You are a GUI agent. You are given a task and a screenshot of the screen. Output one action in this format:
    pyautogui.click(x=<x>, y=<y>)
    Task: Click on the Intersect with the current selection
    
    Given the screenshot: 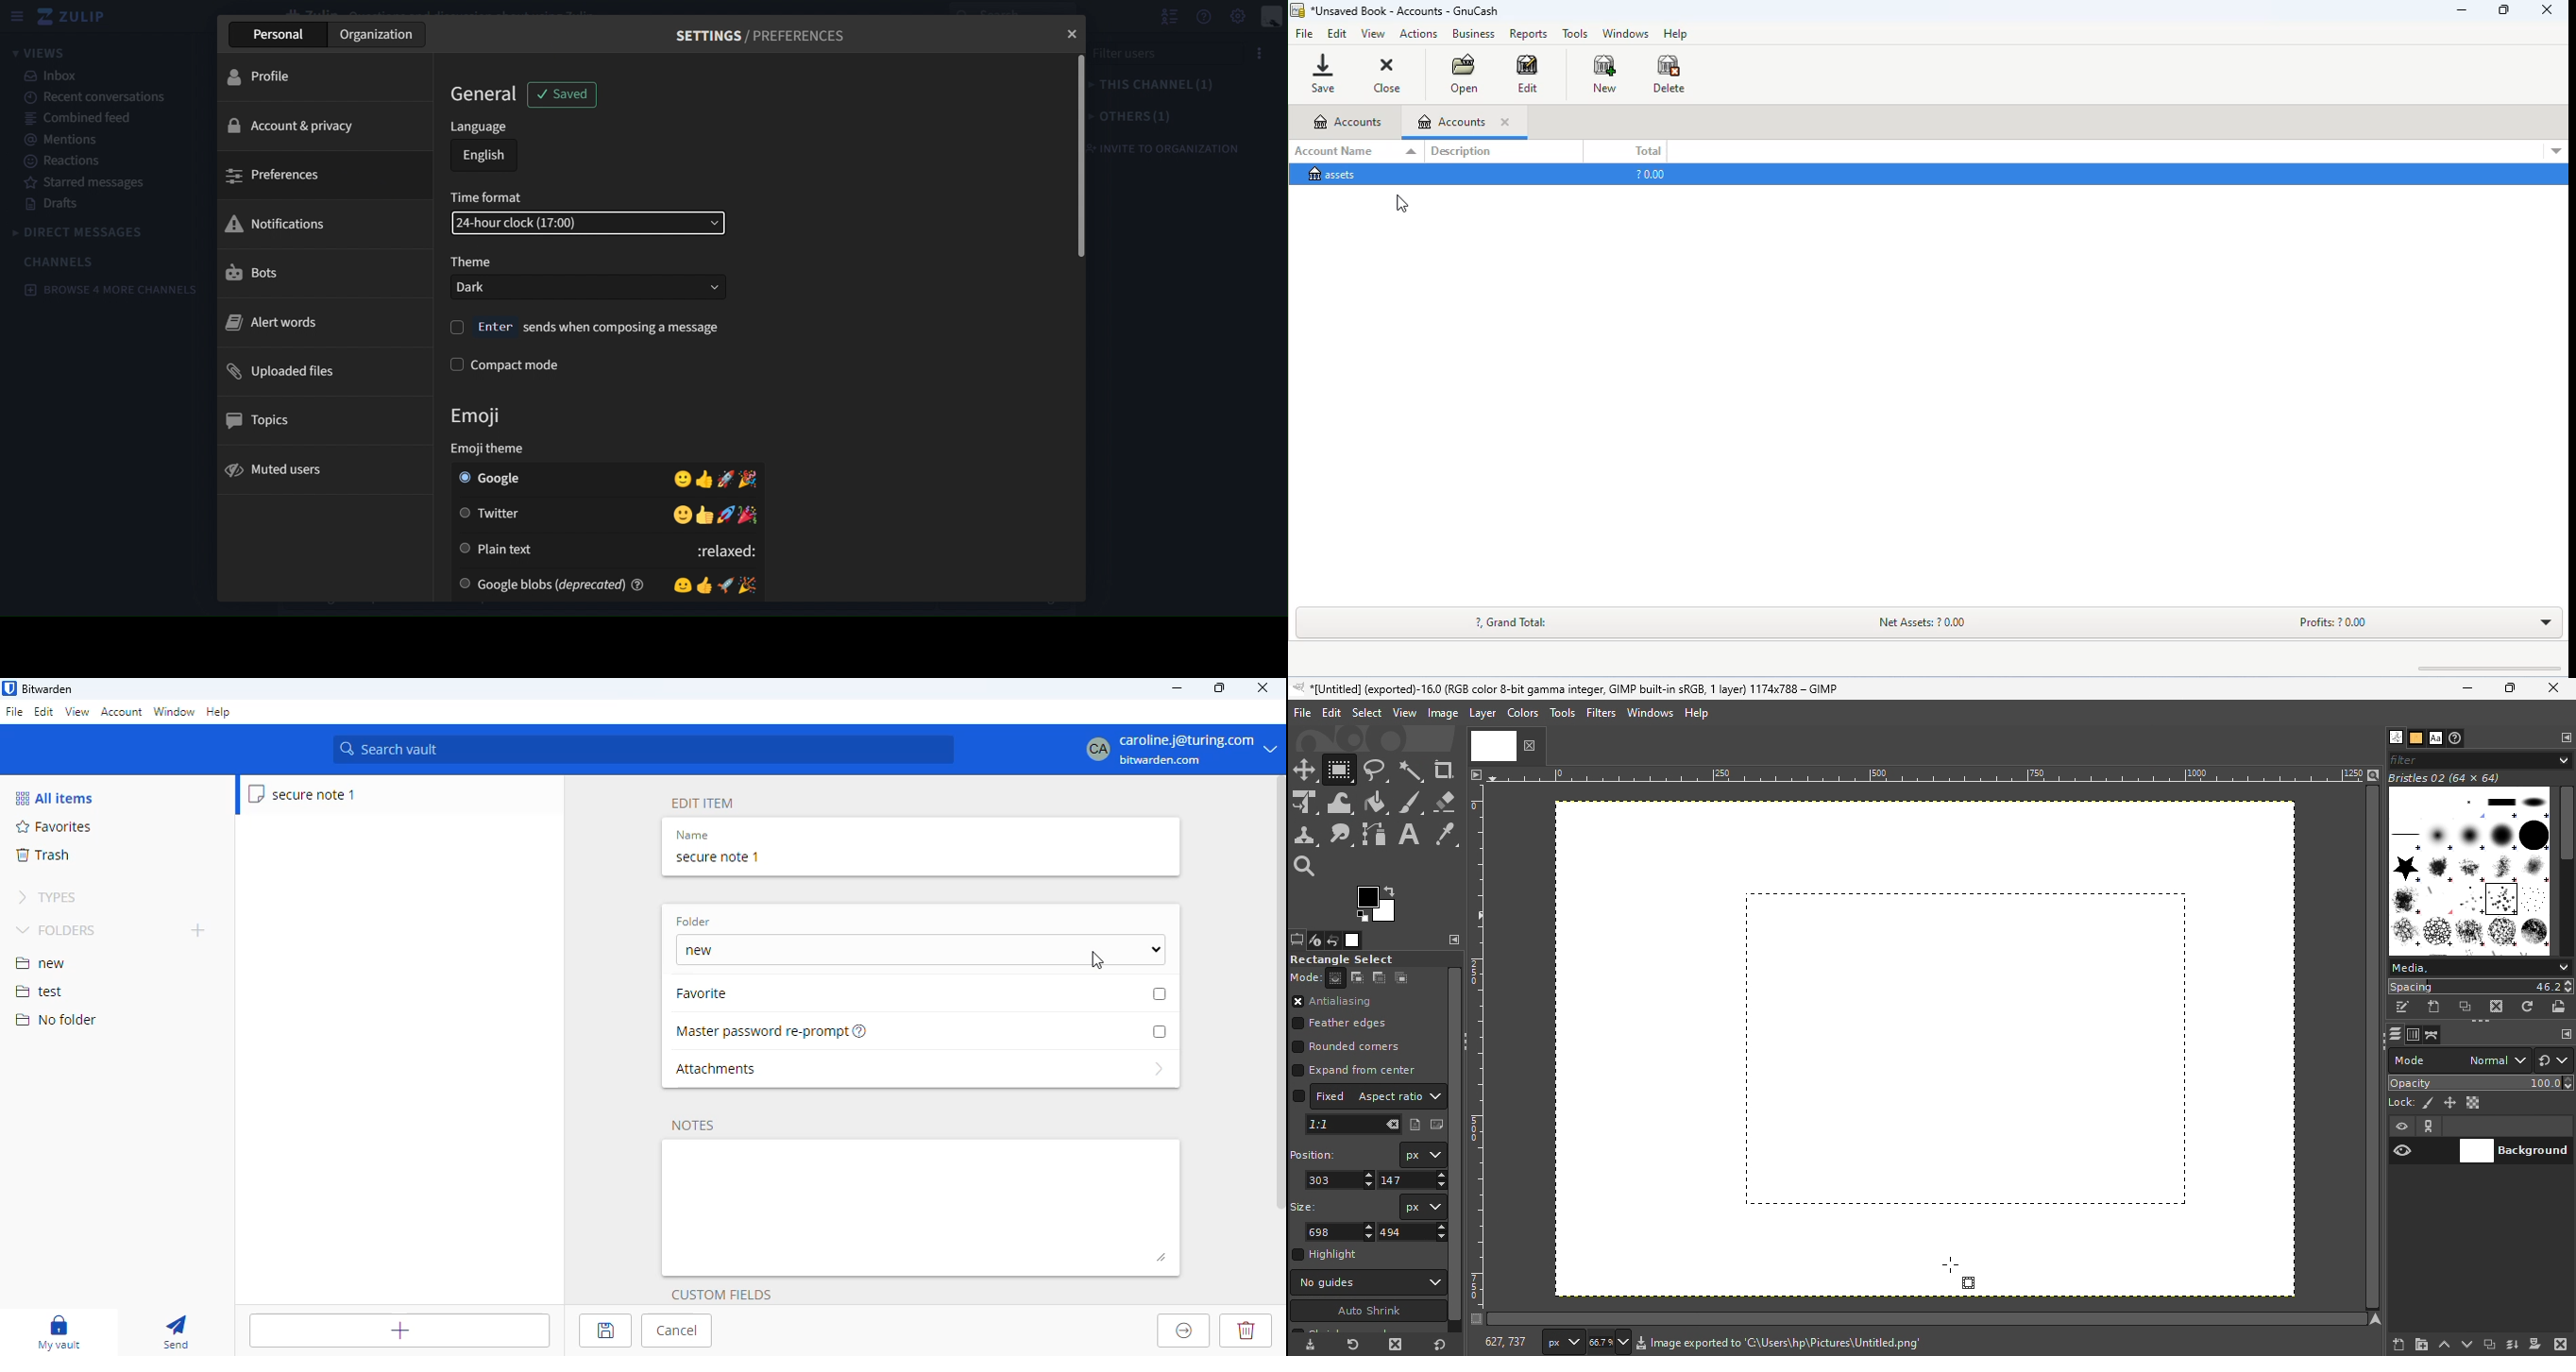 What is the action you would take?
    pyautogui.click(x=1403, y=977)
    